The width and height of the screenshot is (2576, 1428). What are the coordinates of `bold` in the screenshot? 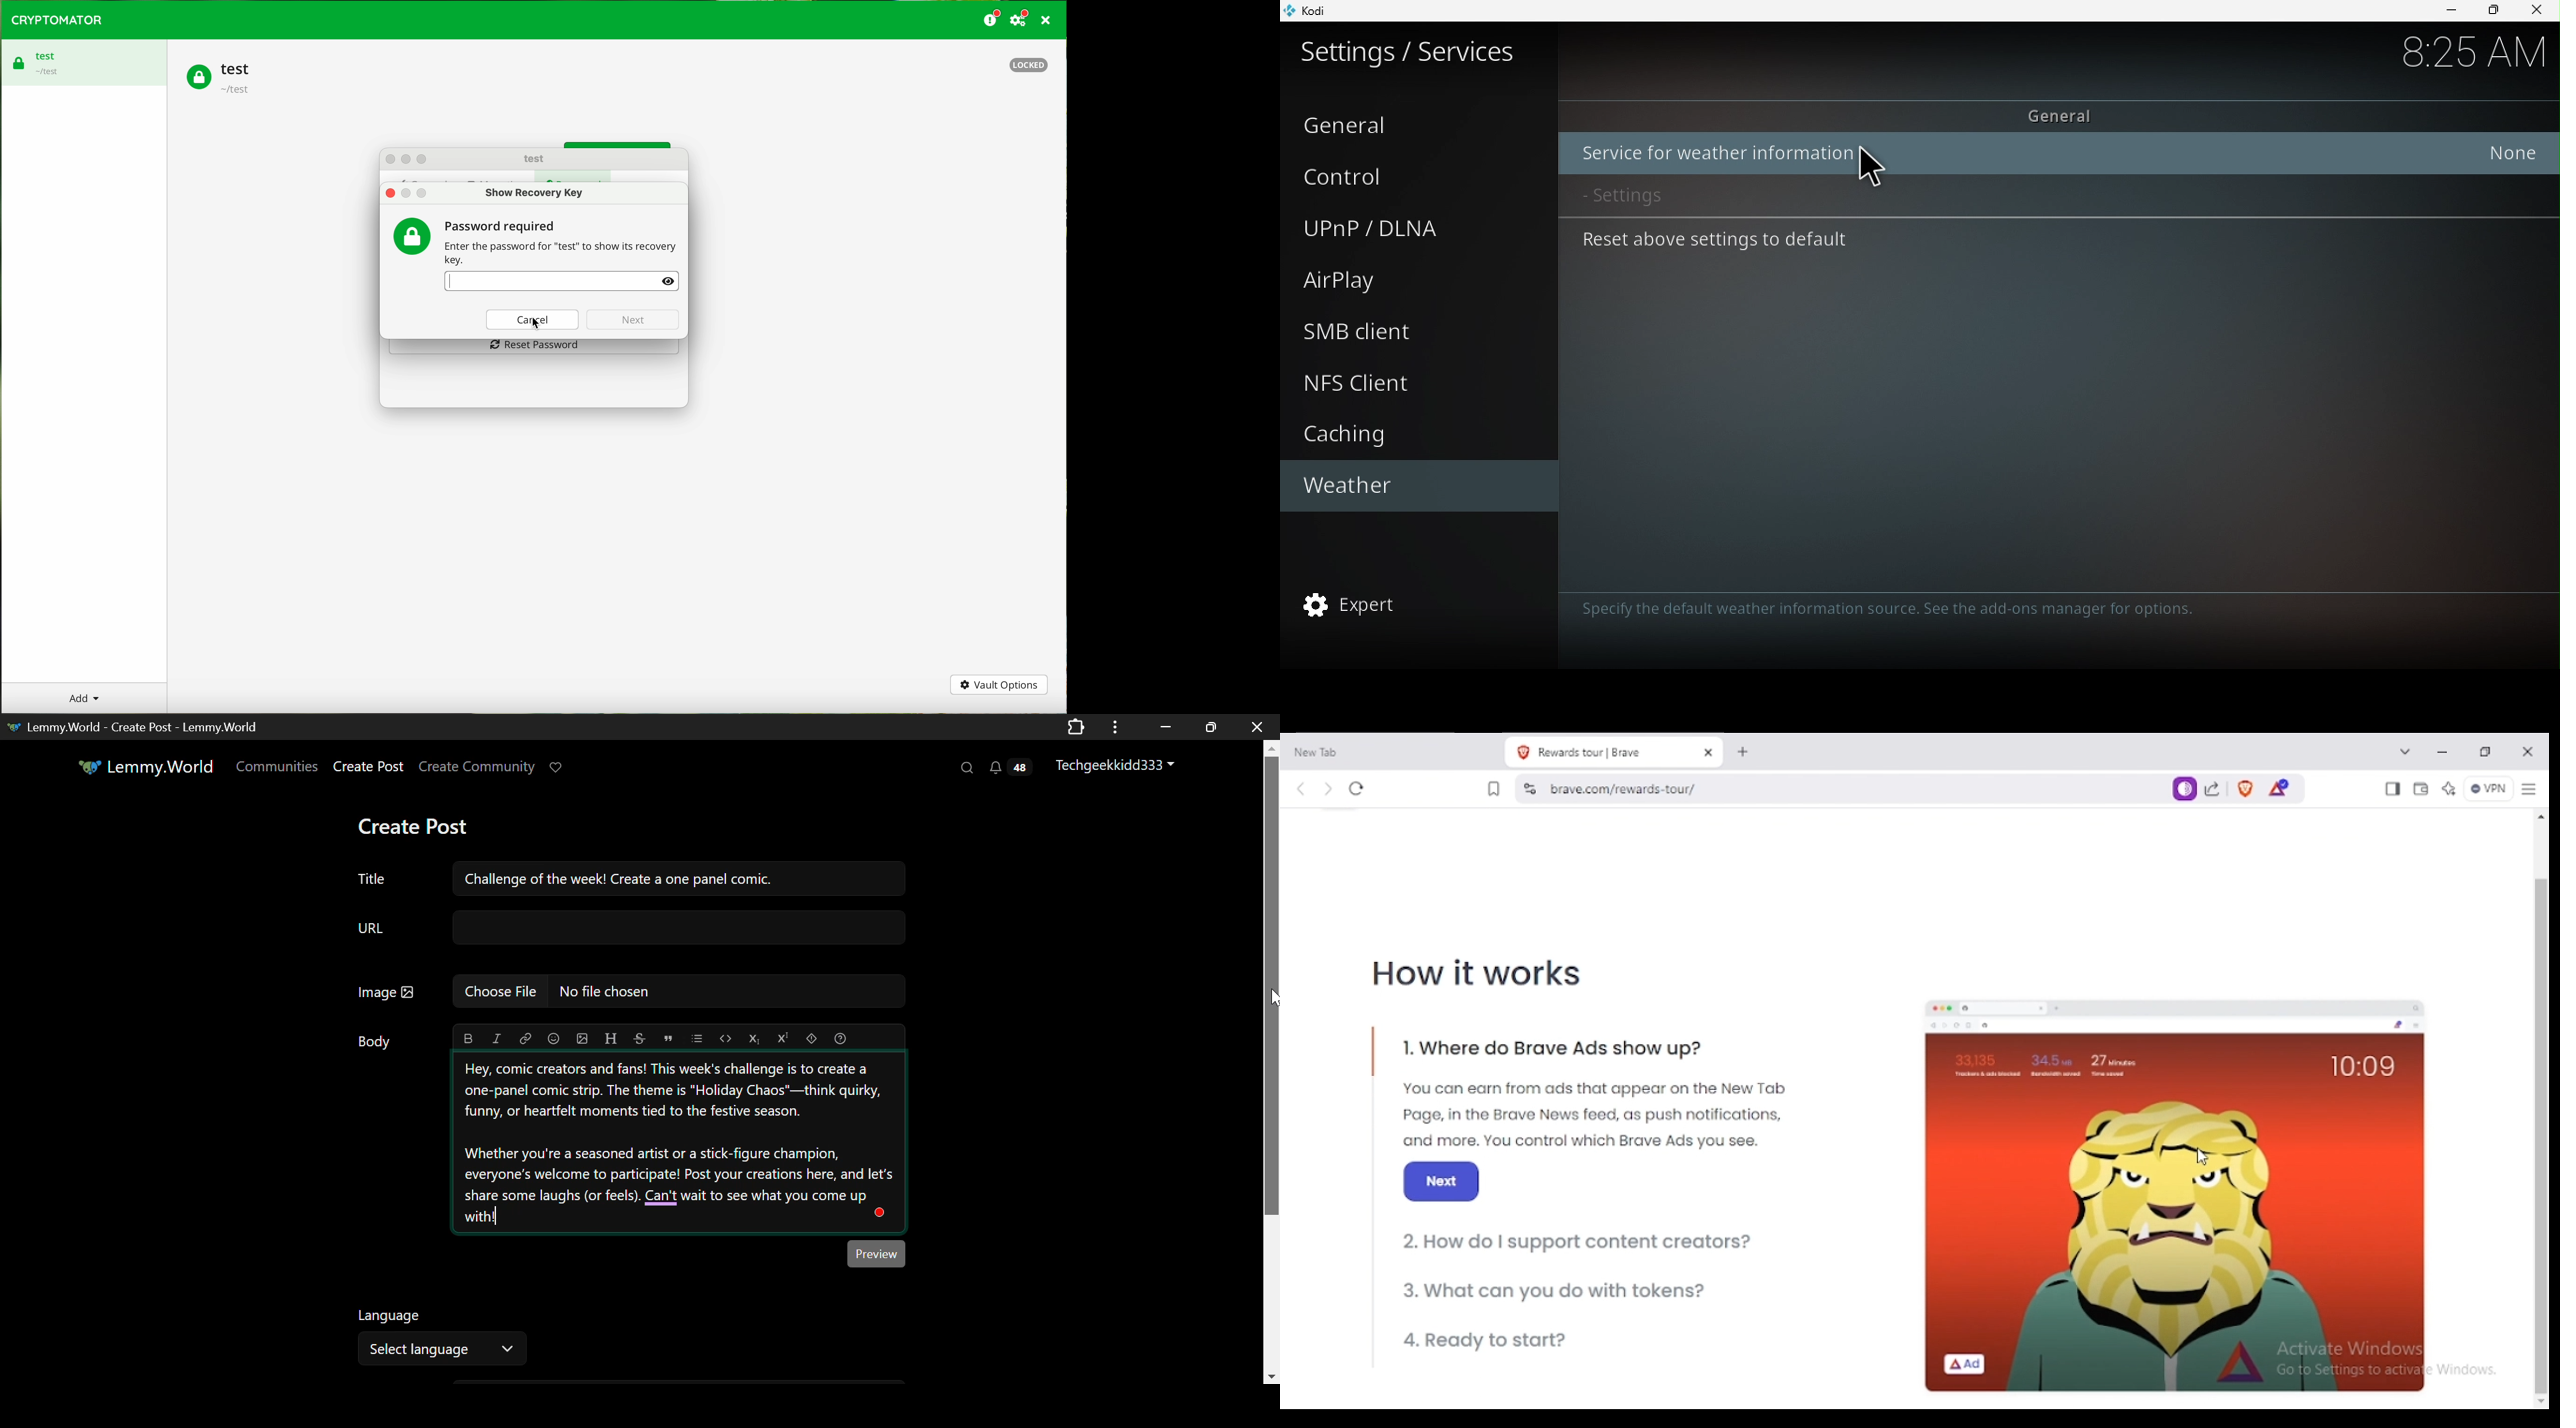 It's located at (465, 1039).